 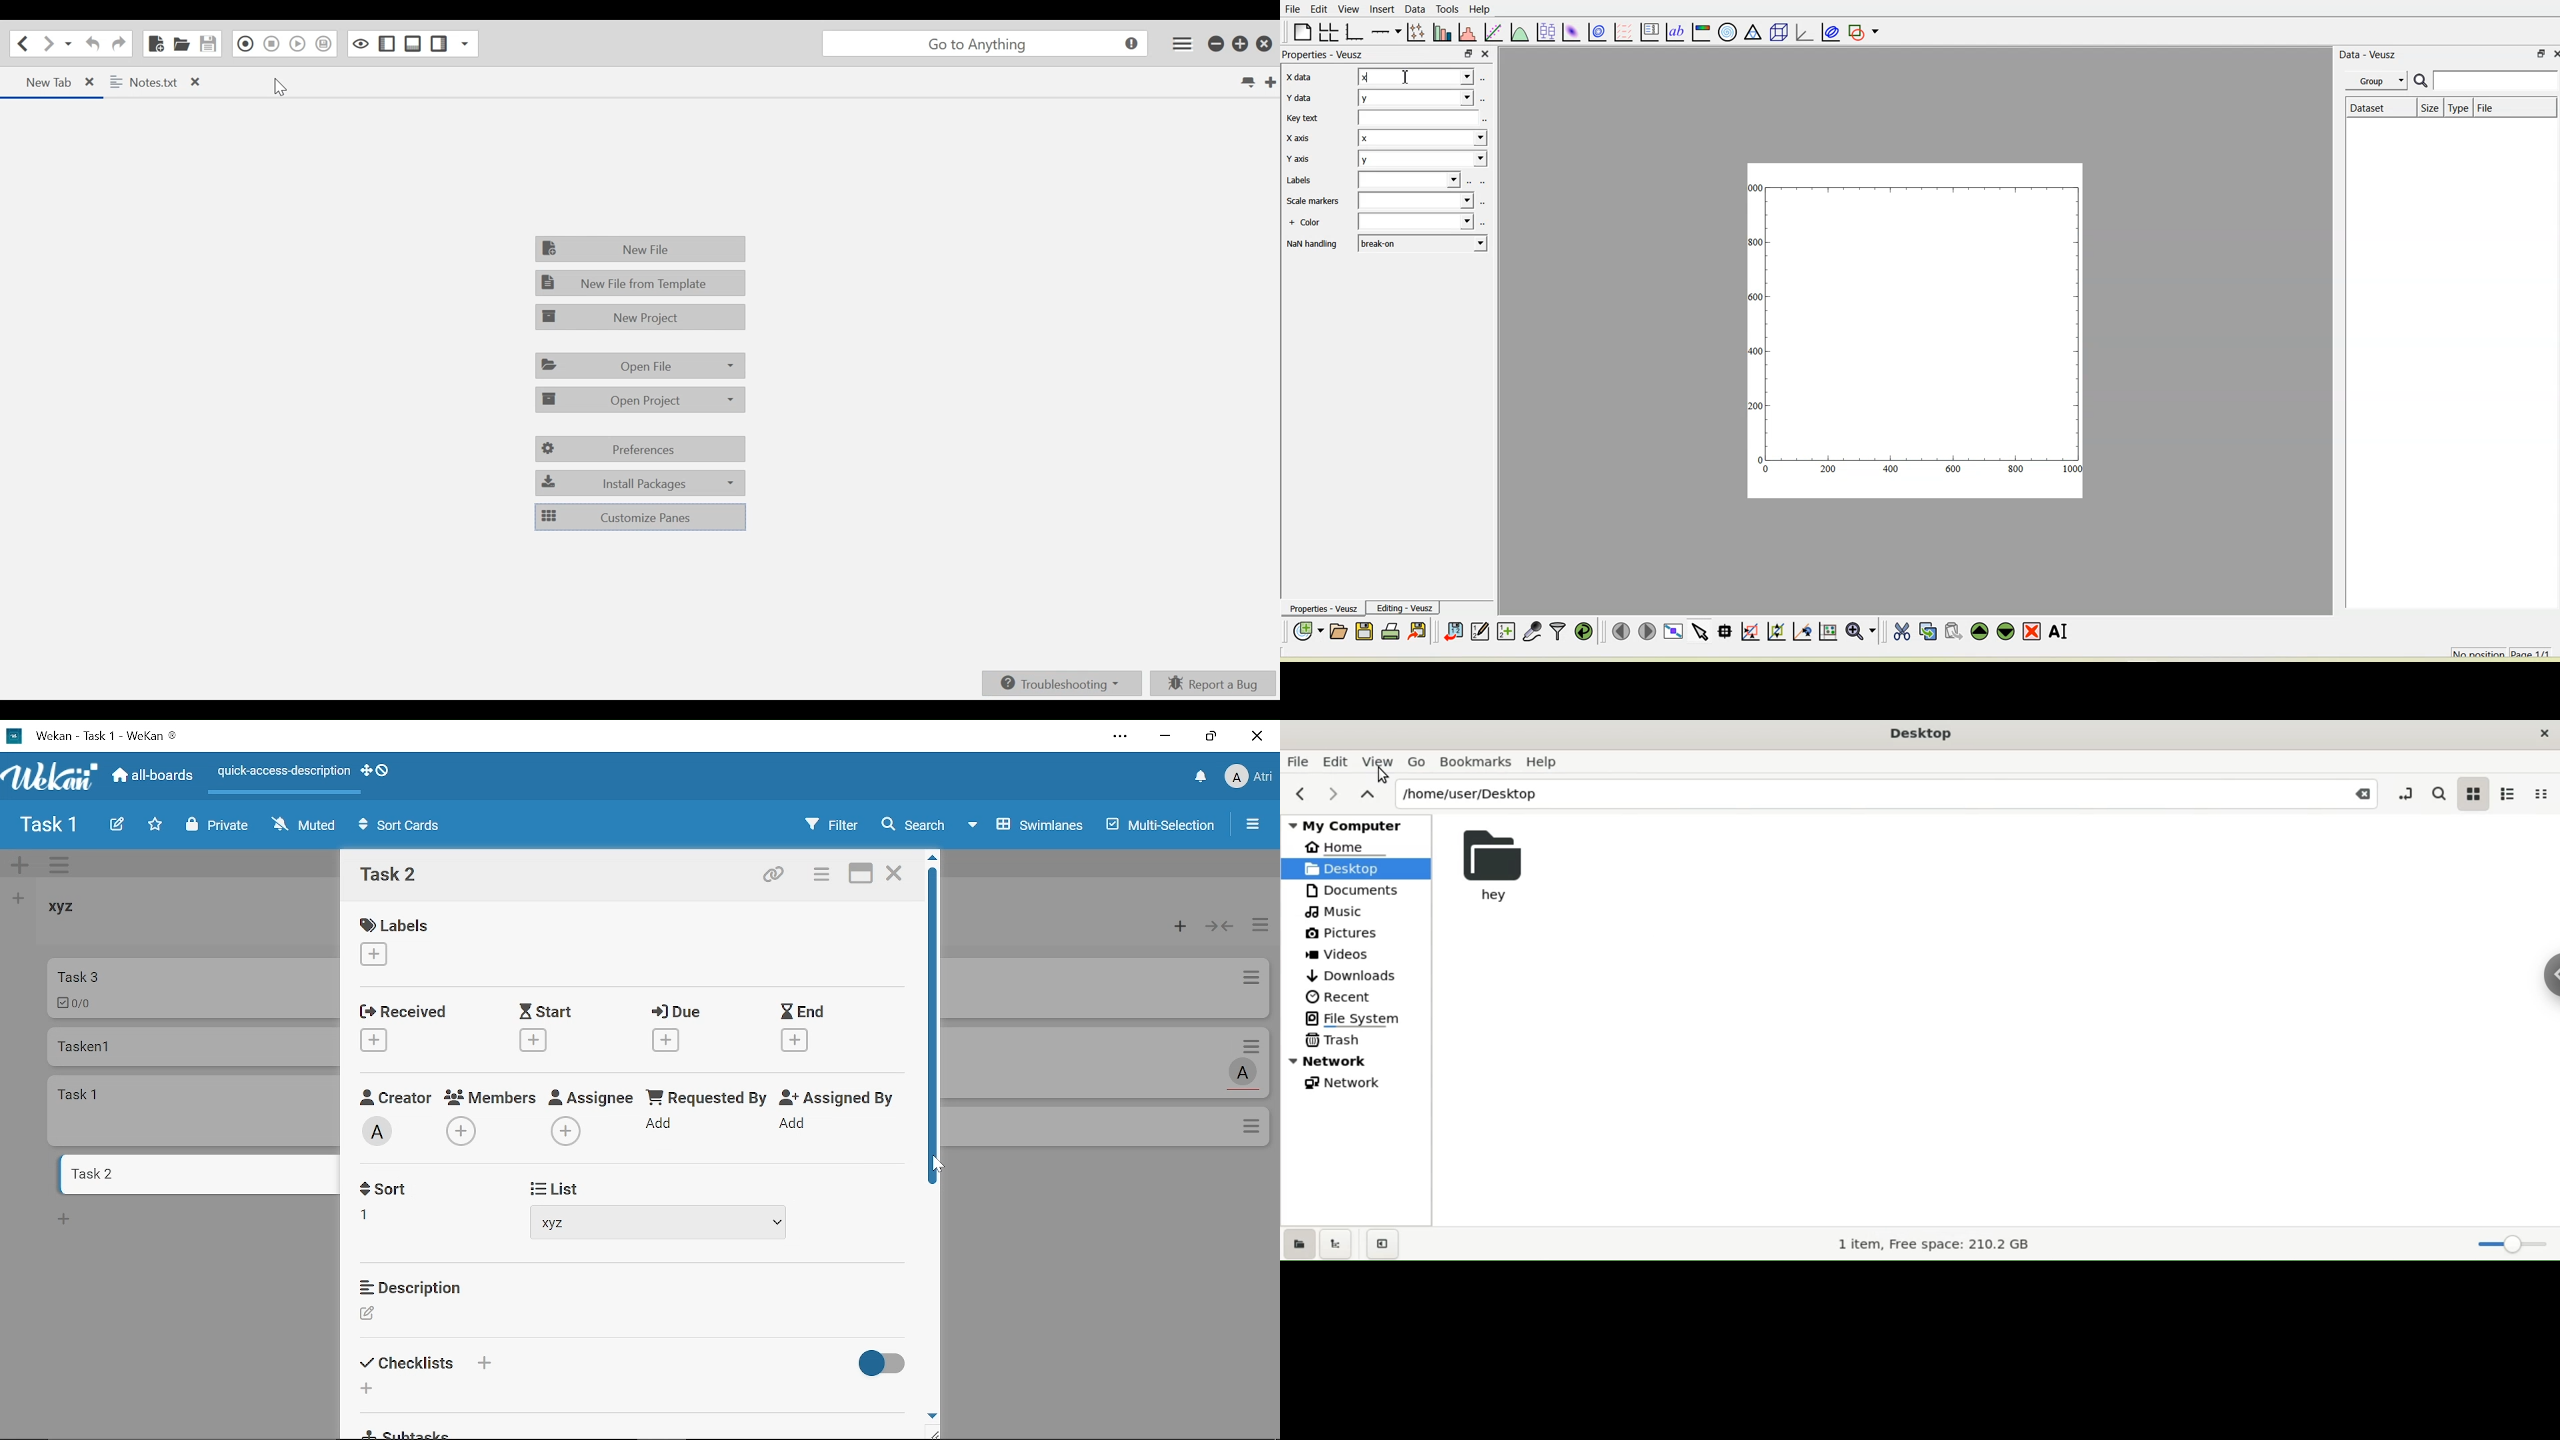 I want to click on help, so click(x=1548, y=762).